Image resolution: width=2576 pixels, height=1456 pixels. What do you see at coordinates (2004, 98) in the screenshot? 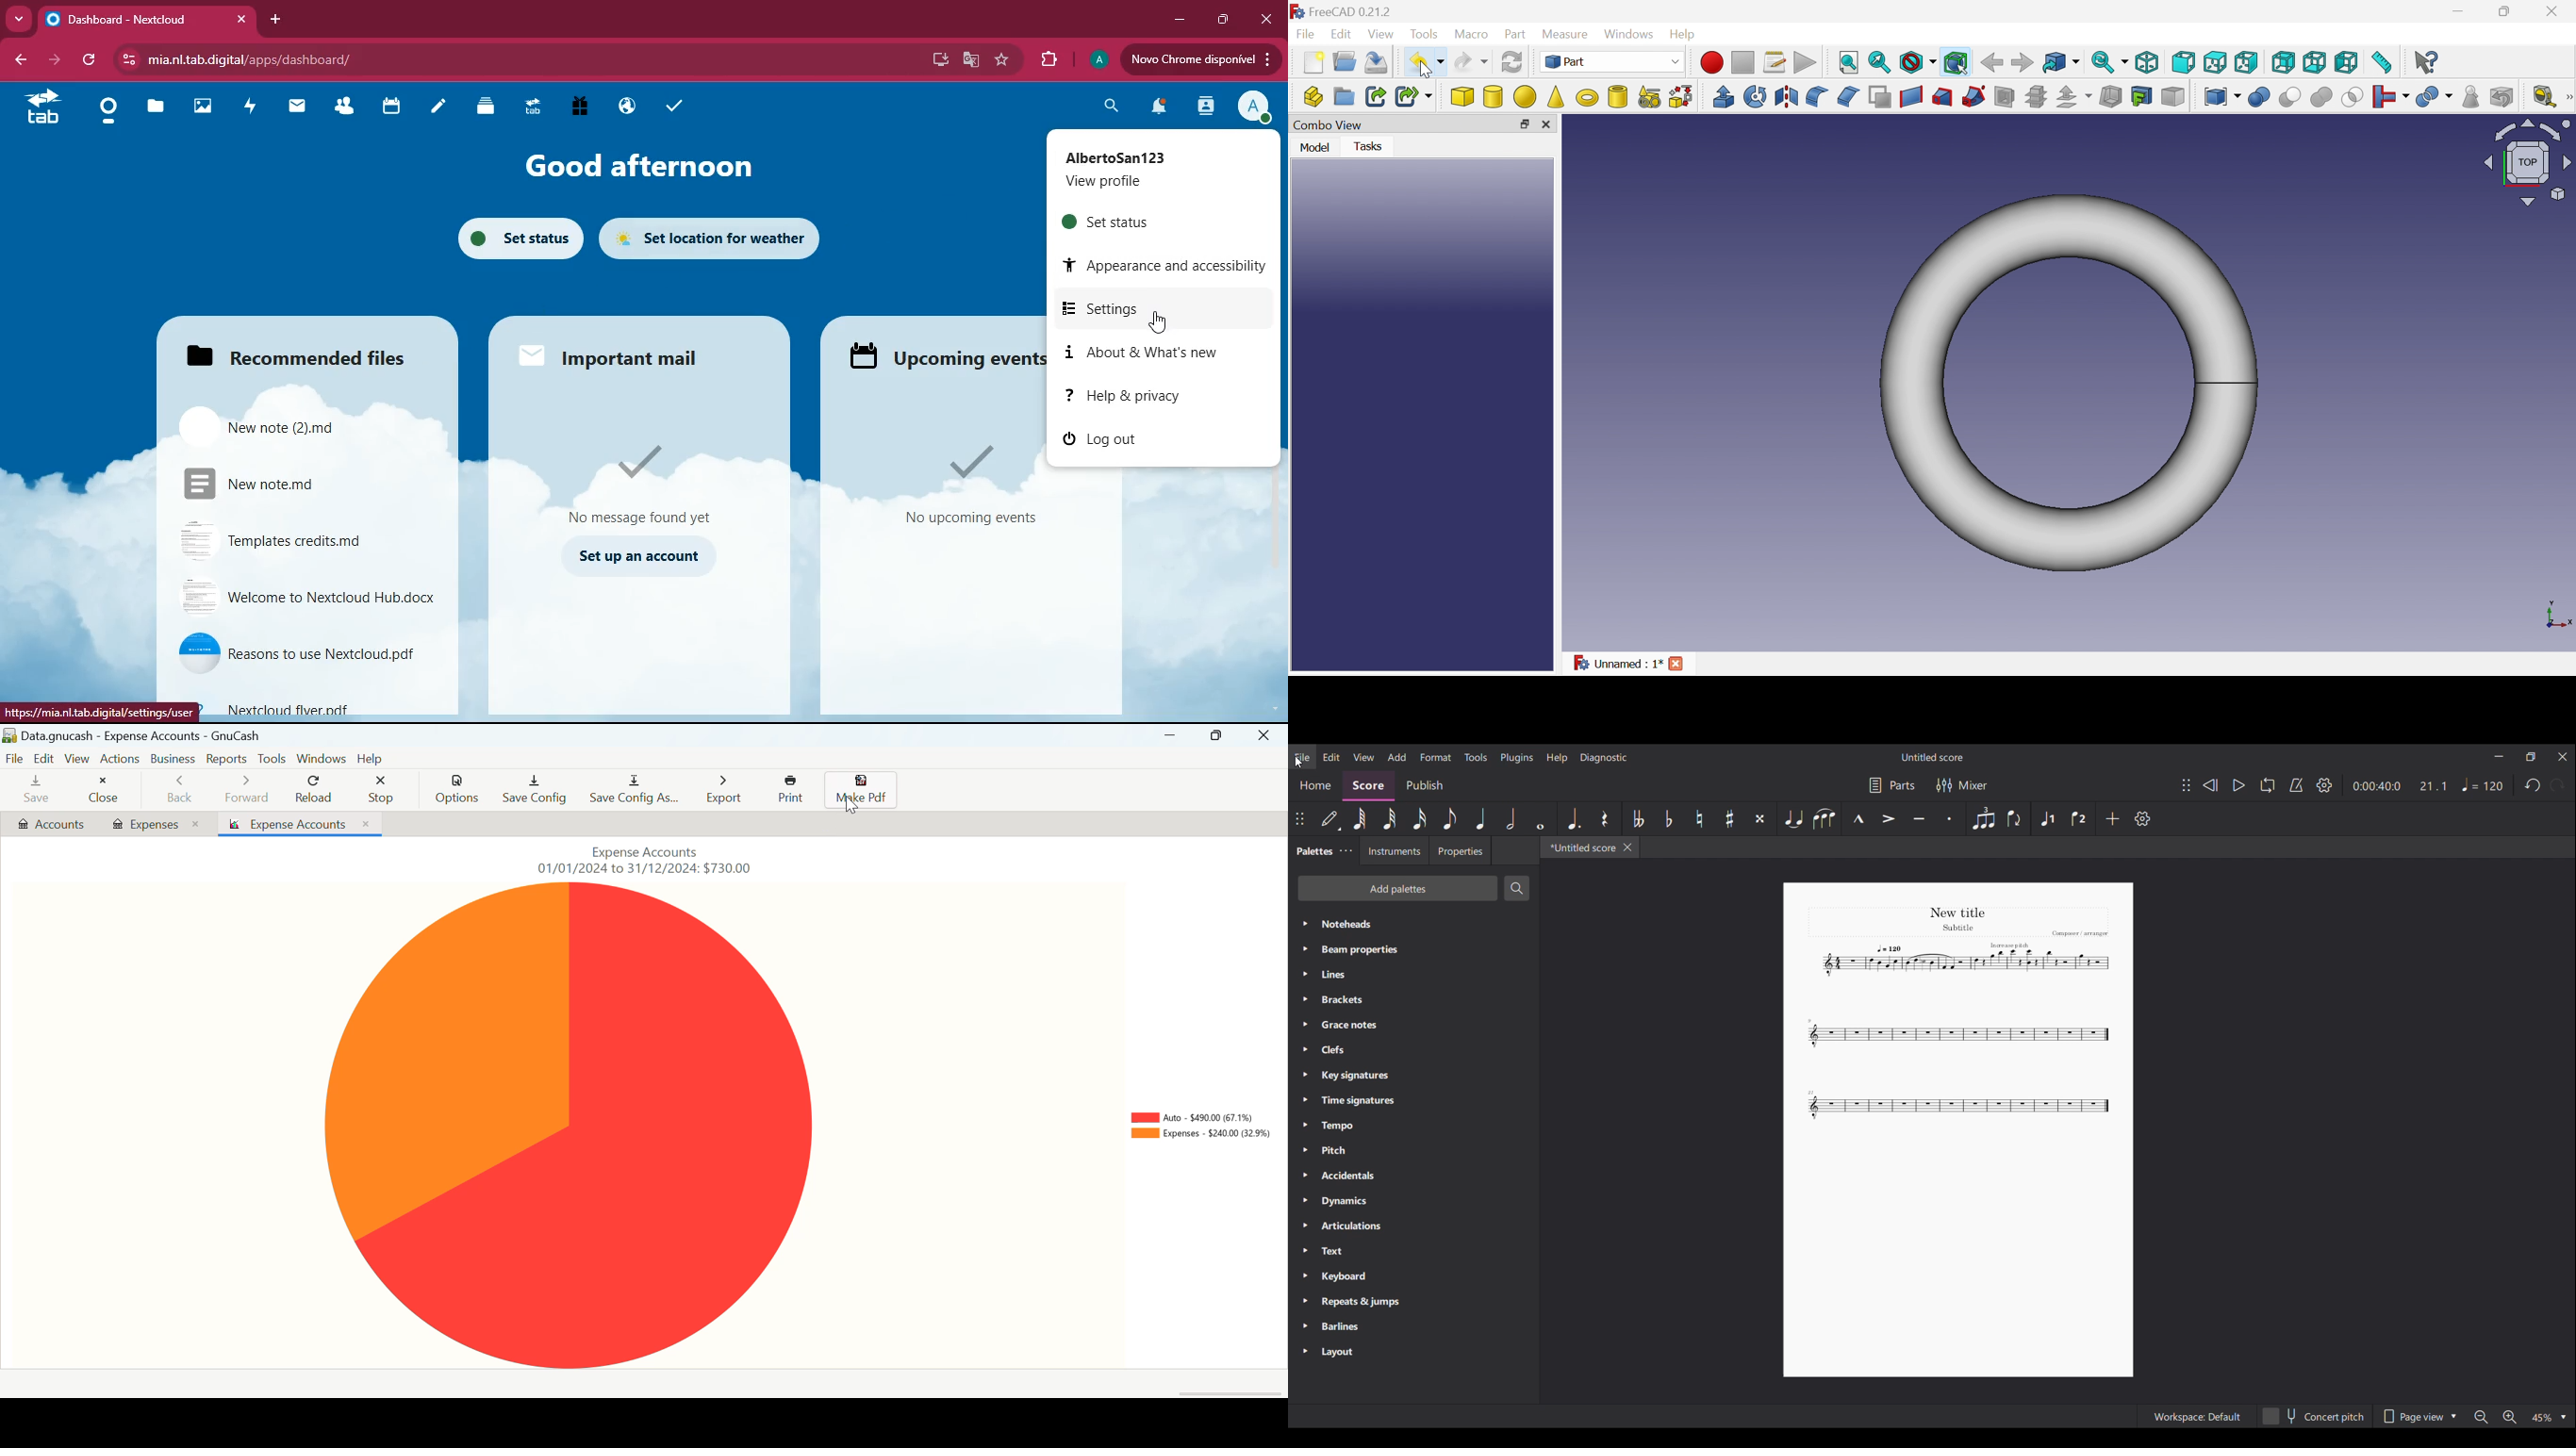
I see `Section` at bounding box center [2004, 98].